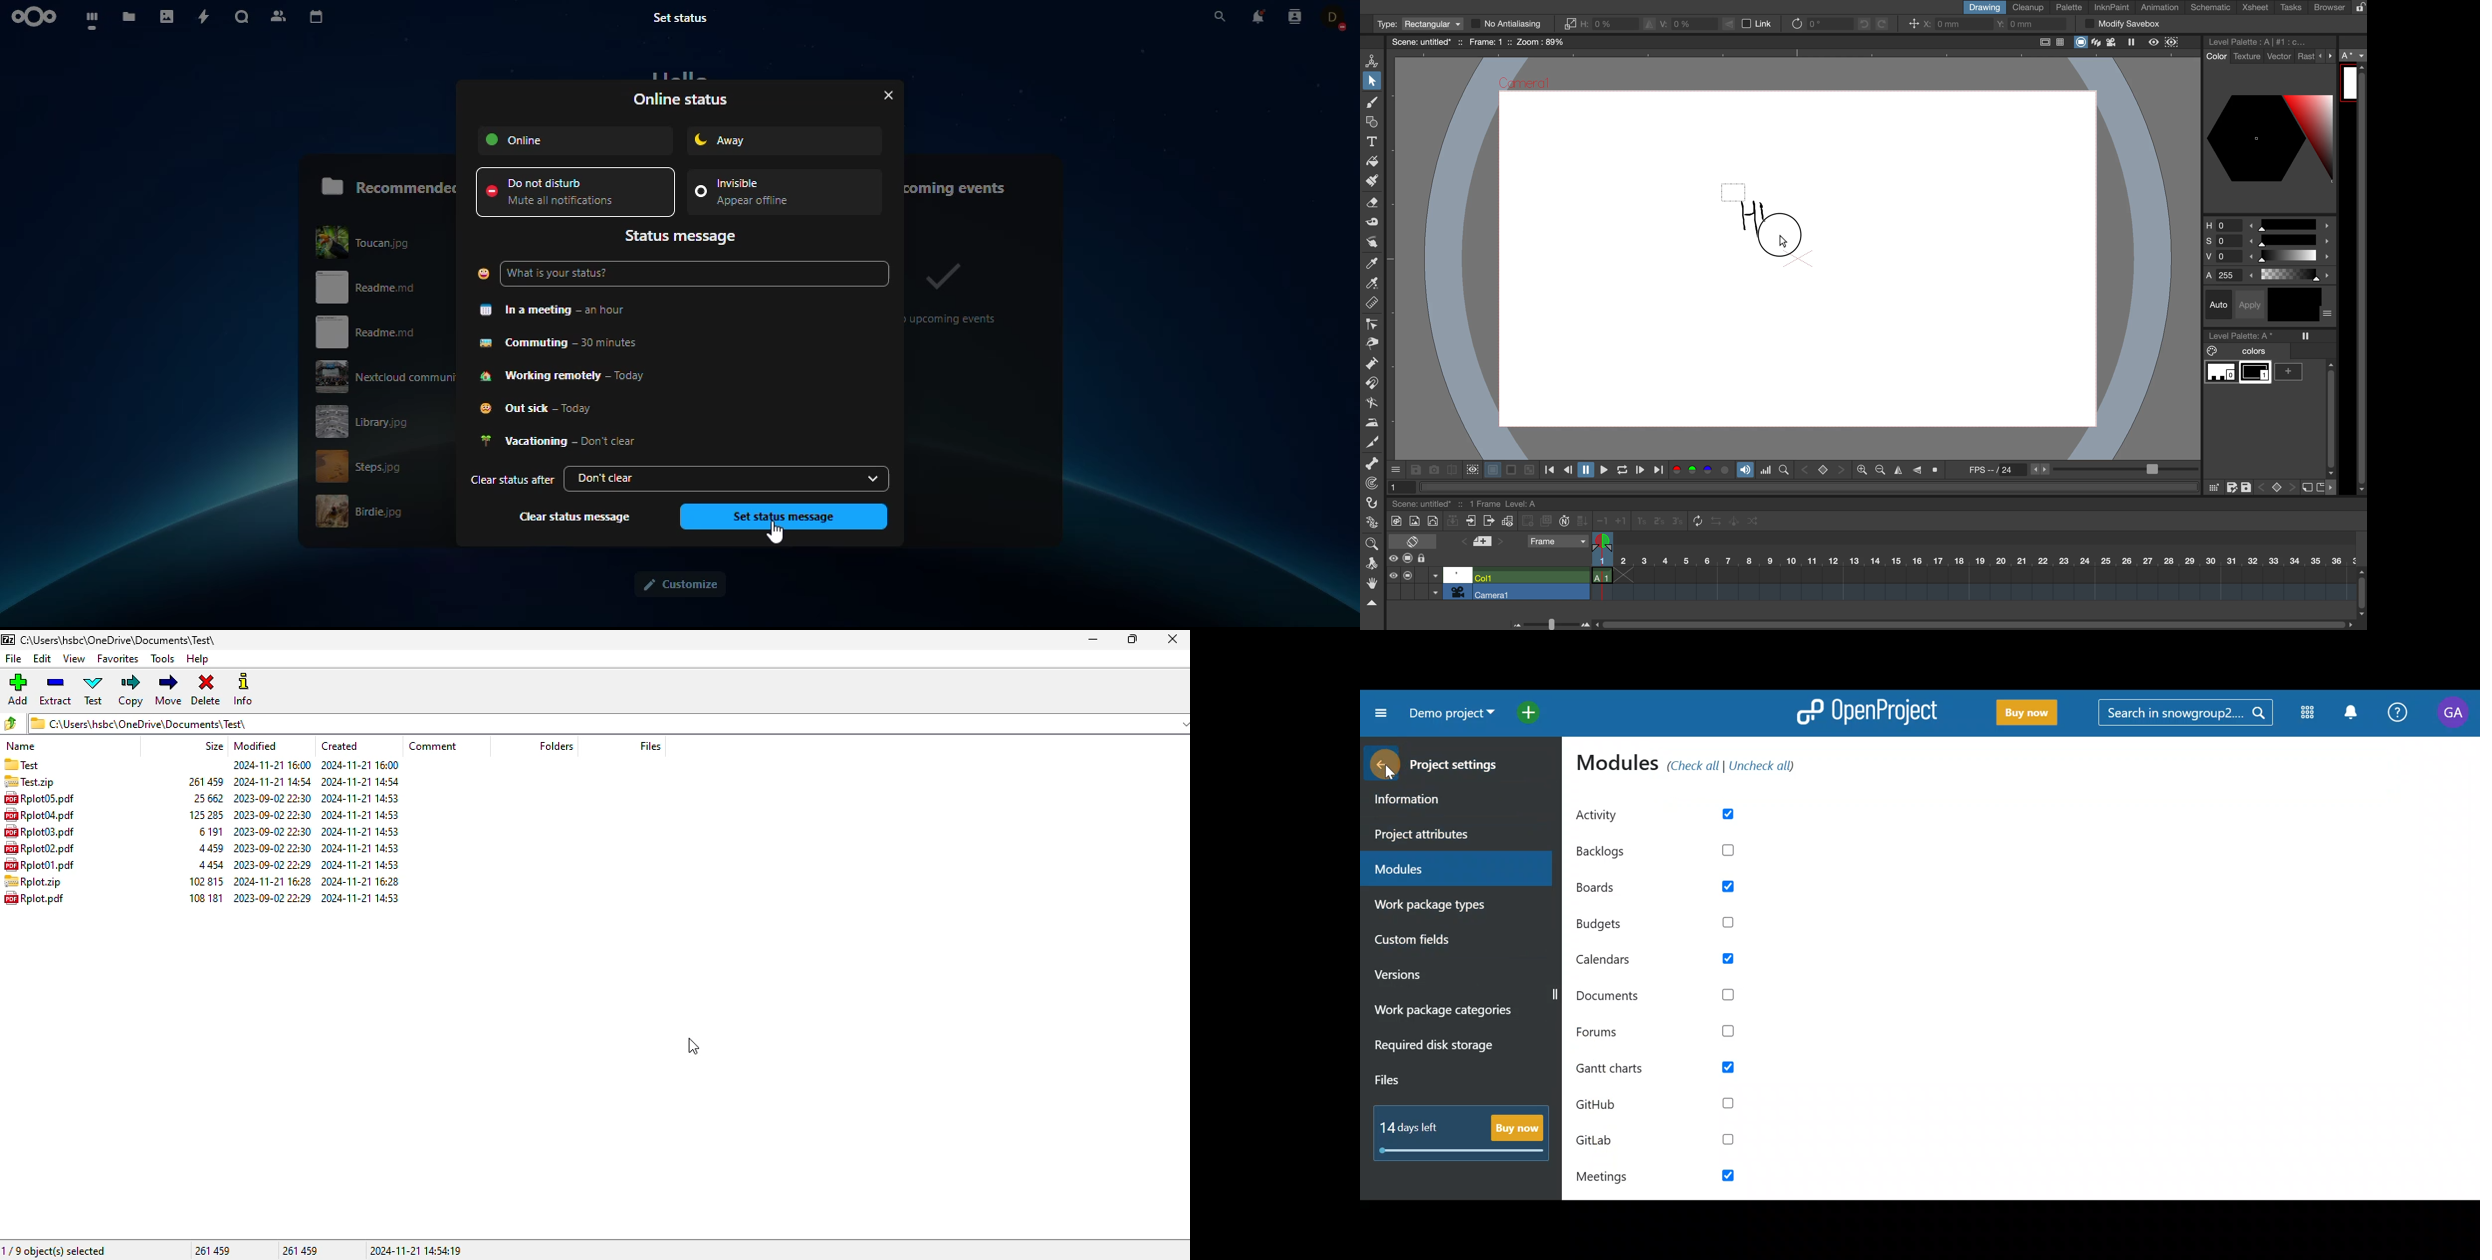  I want to click on don't clear, so click(712, 478).